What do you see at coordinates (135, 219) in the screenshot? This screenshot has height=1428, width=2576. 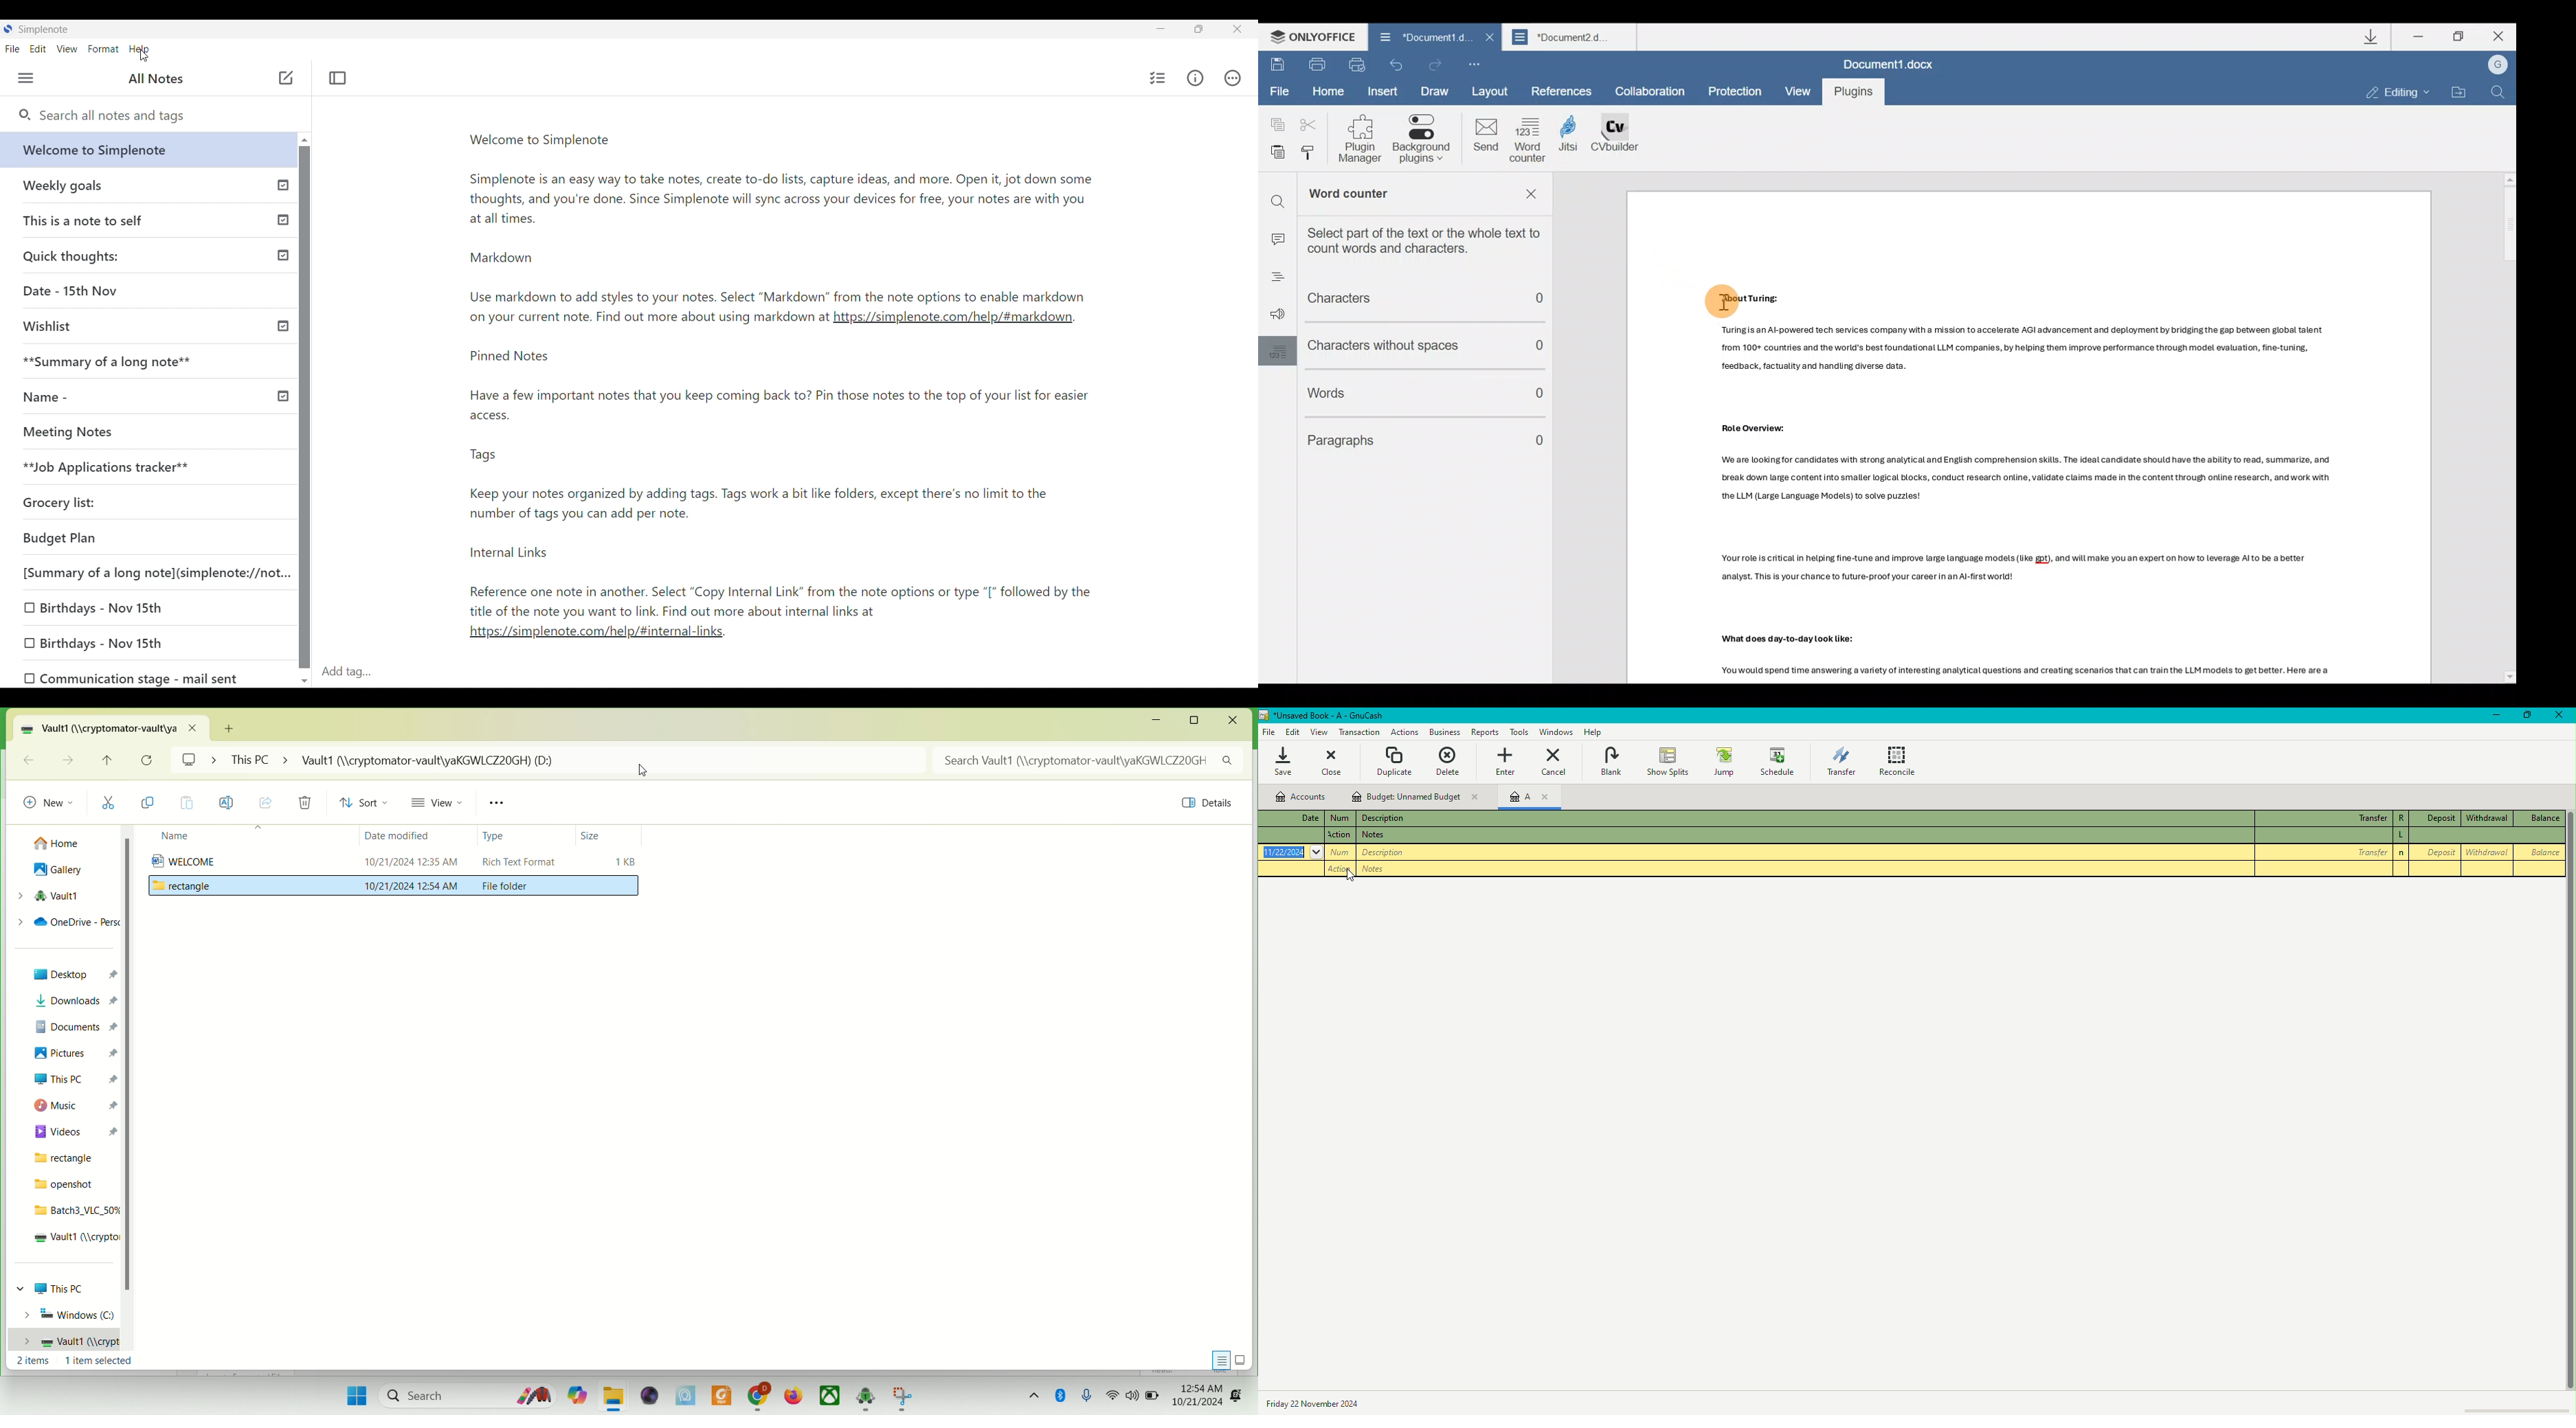 I see `This is a note to self` at bounding box center [135, 219].